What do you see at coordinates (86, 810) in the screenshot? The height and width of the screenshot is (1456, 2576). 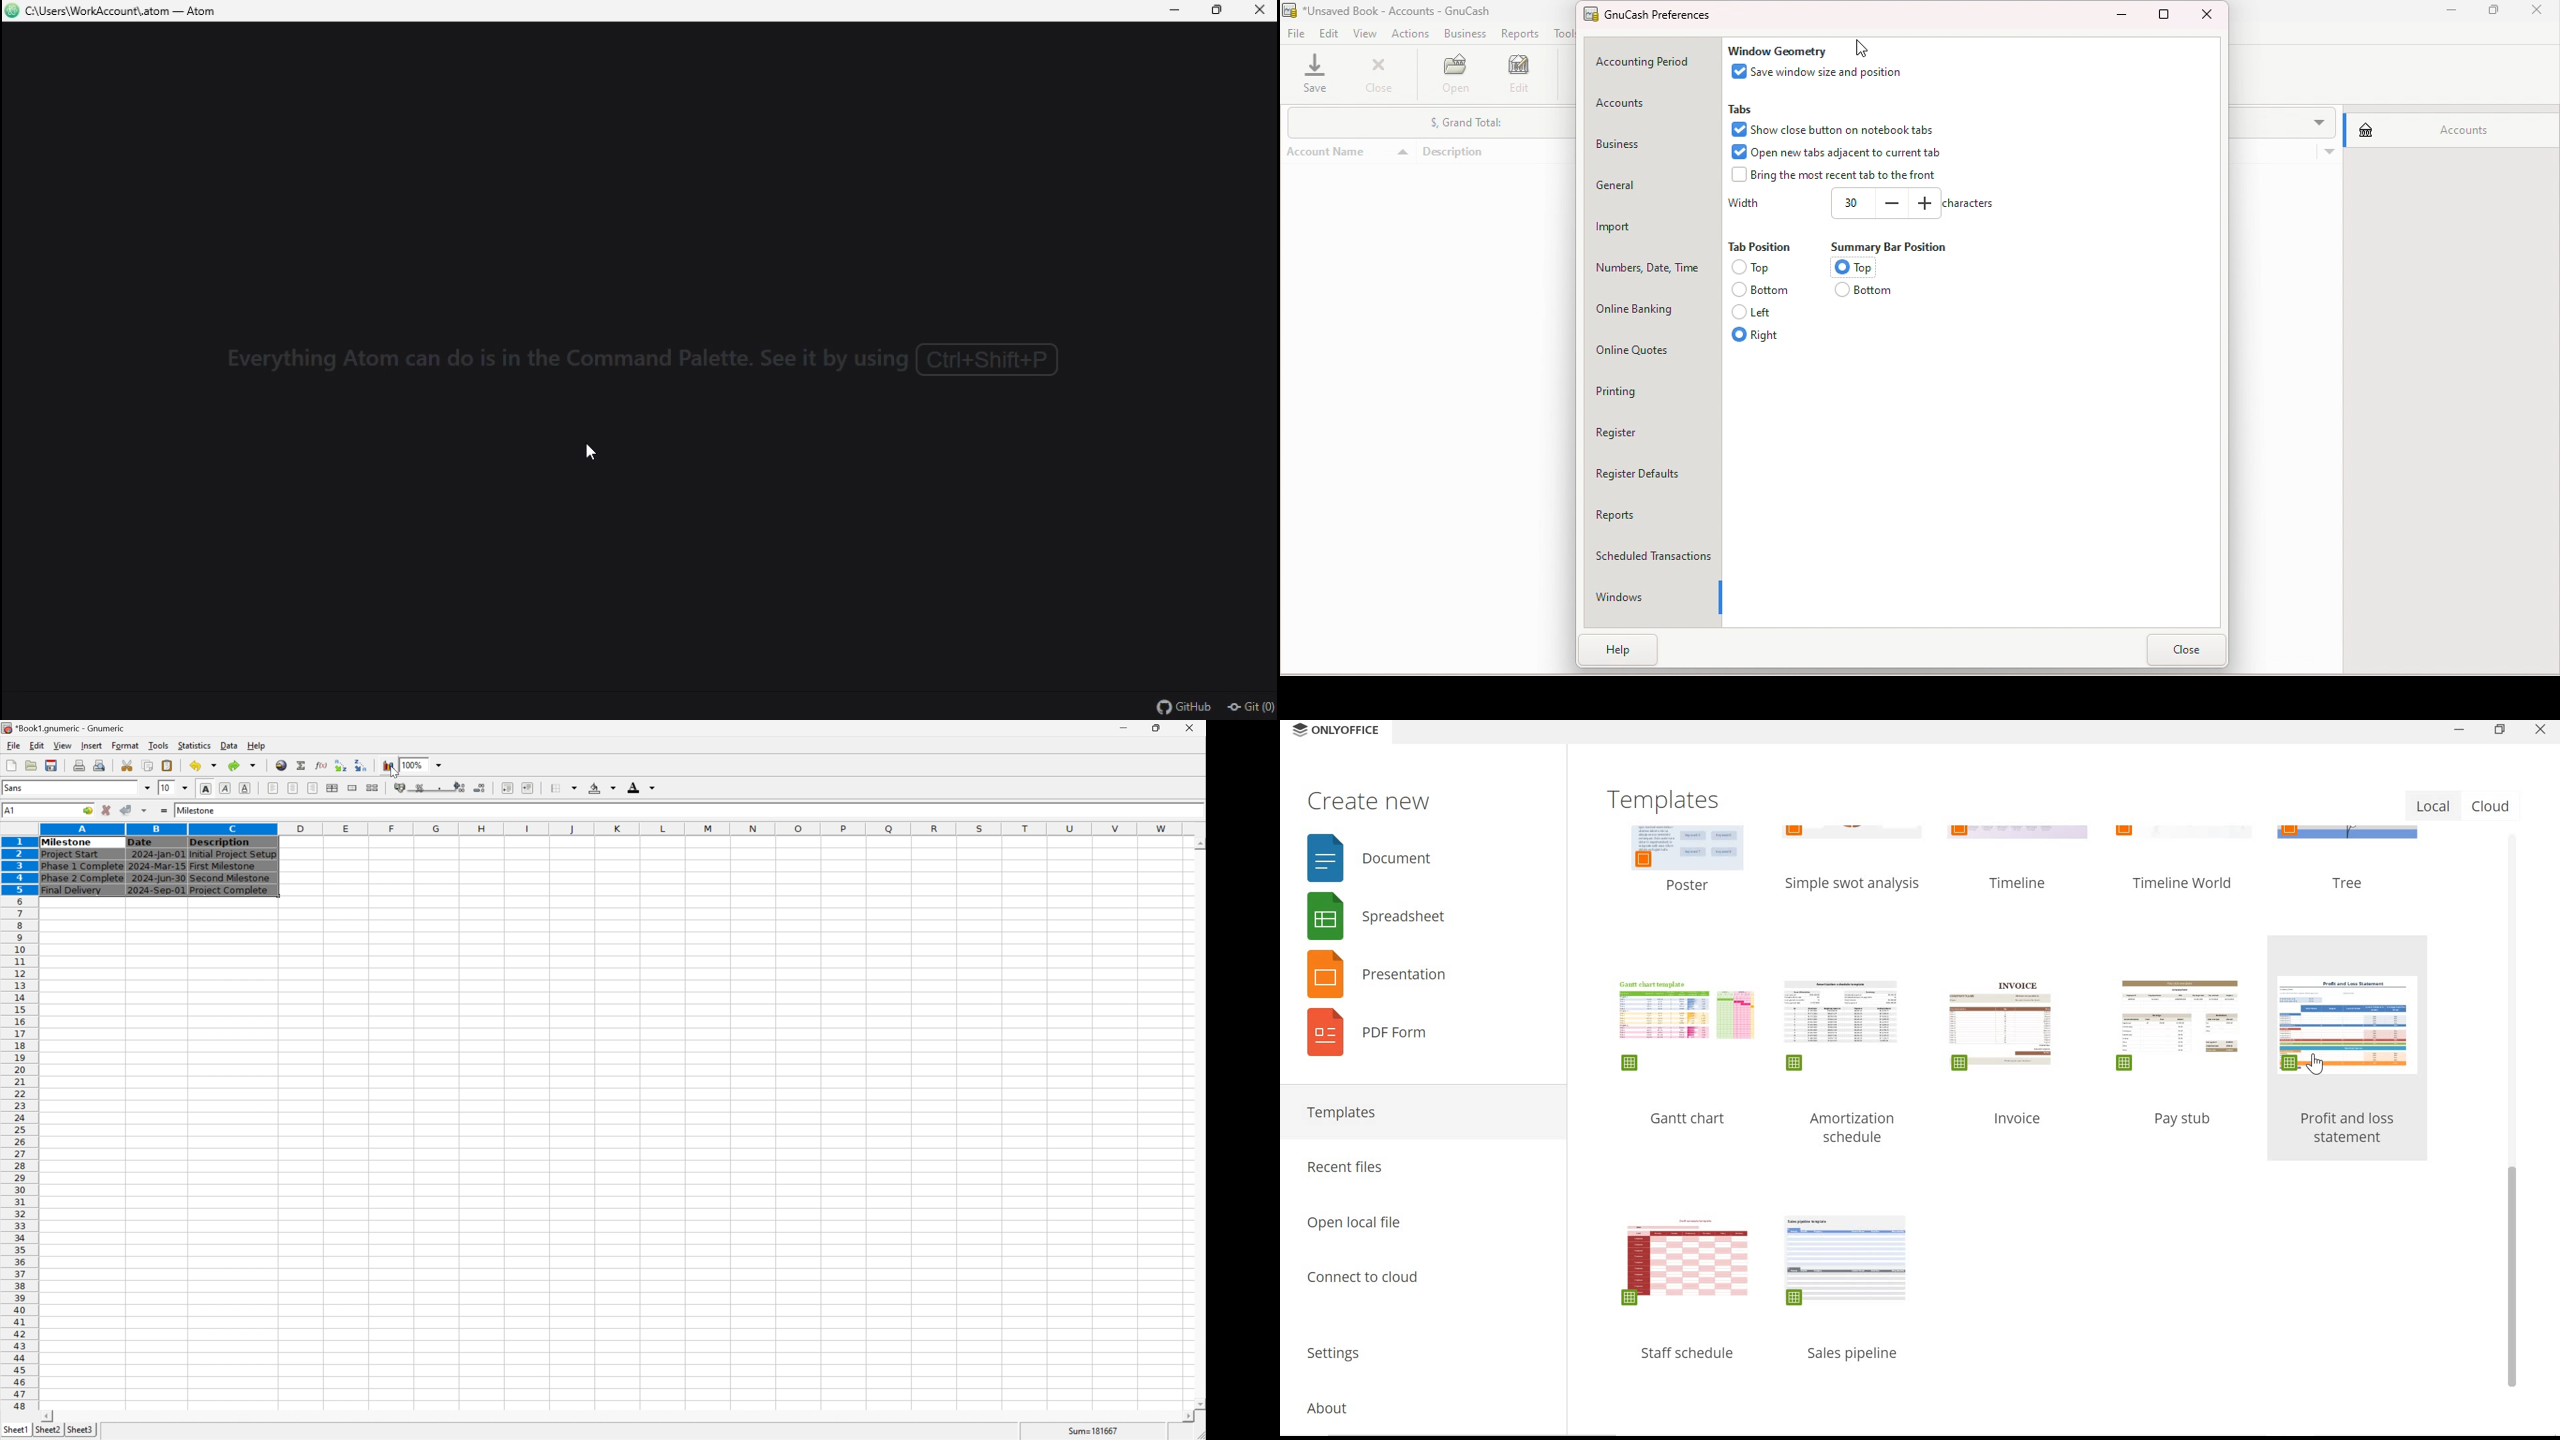 I see `go to` at bounding box center [86, 810].